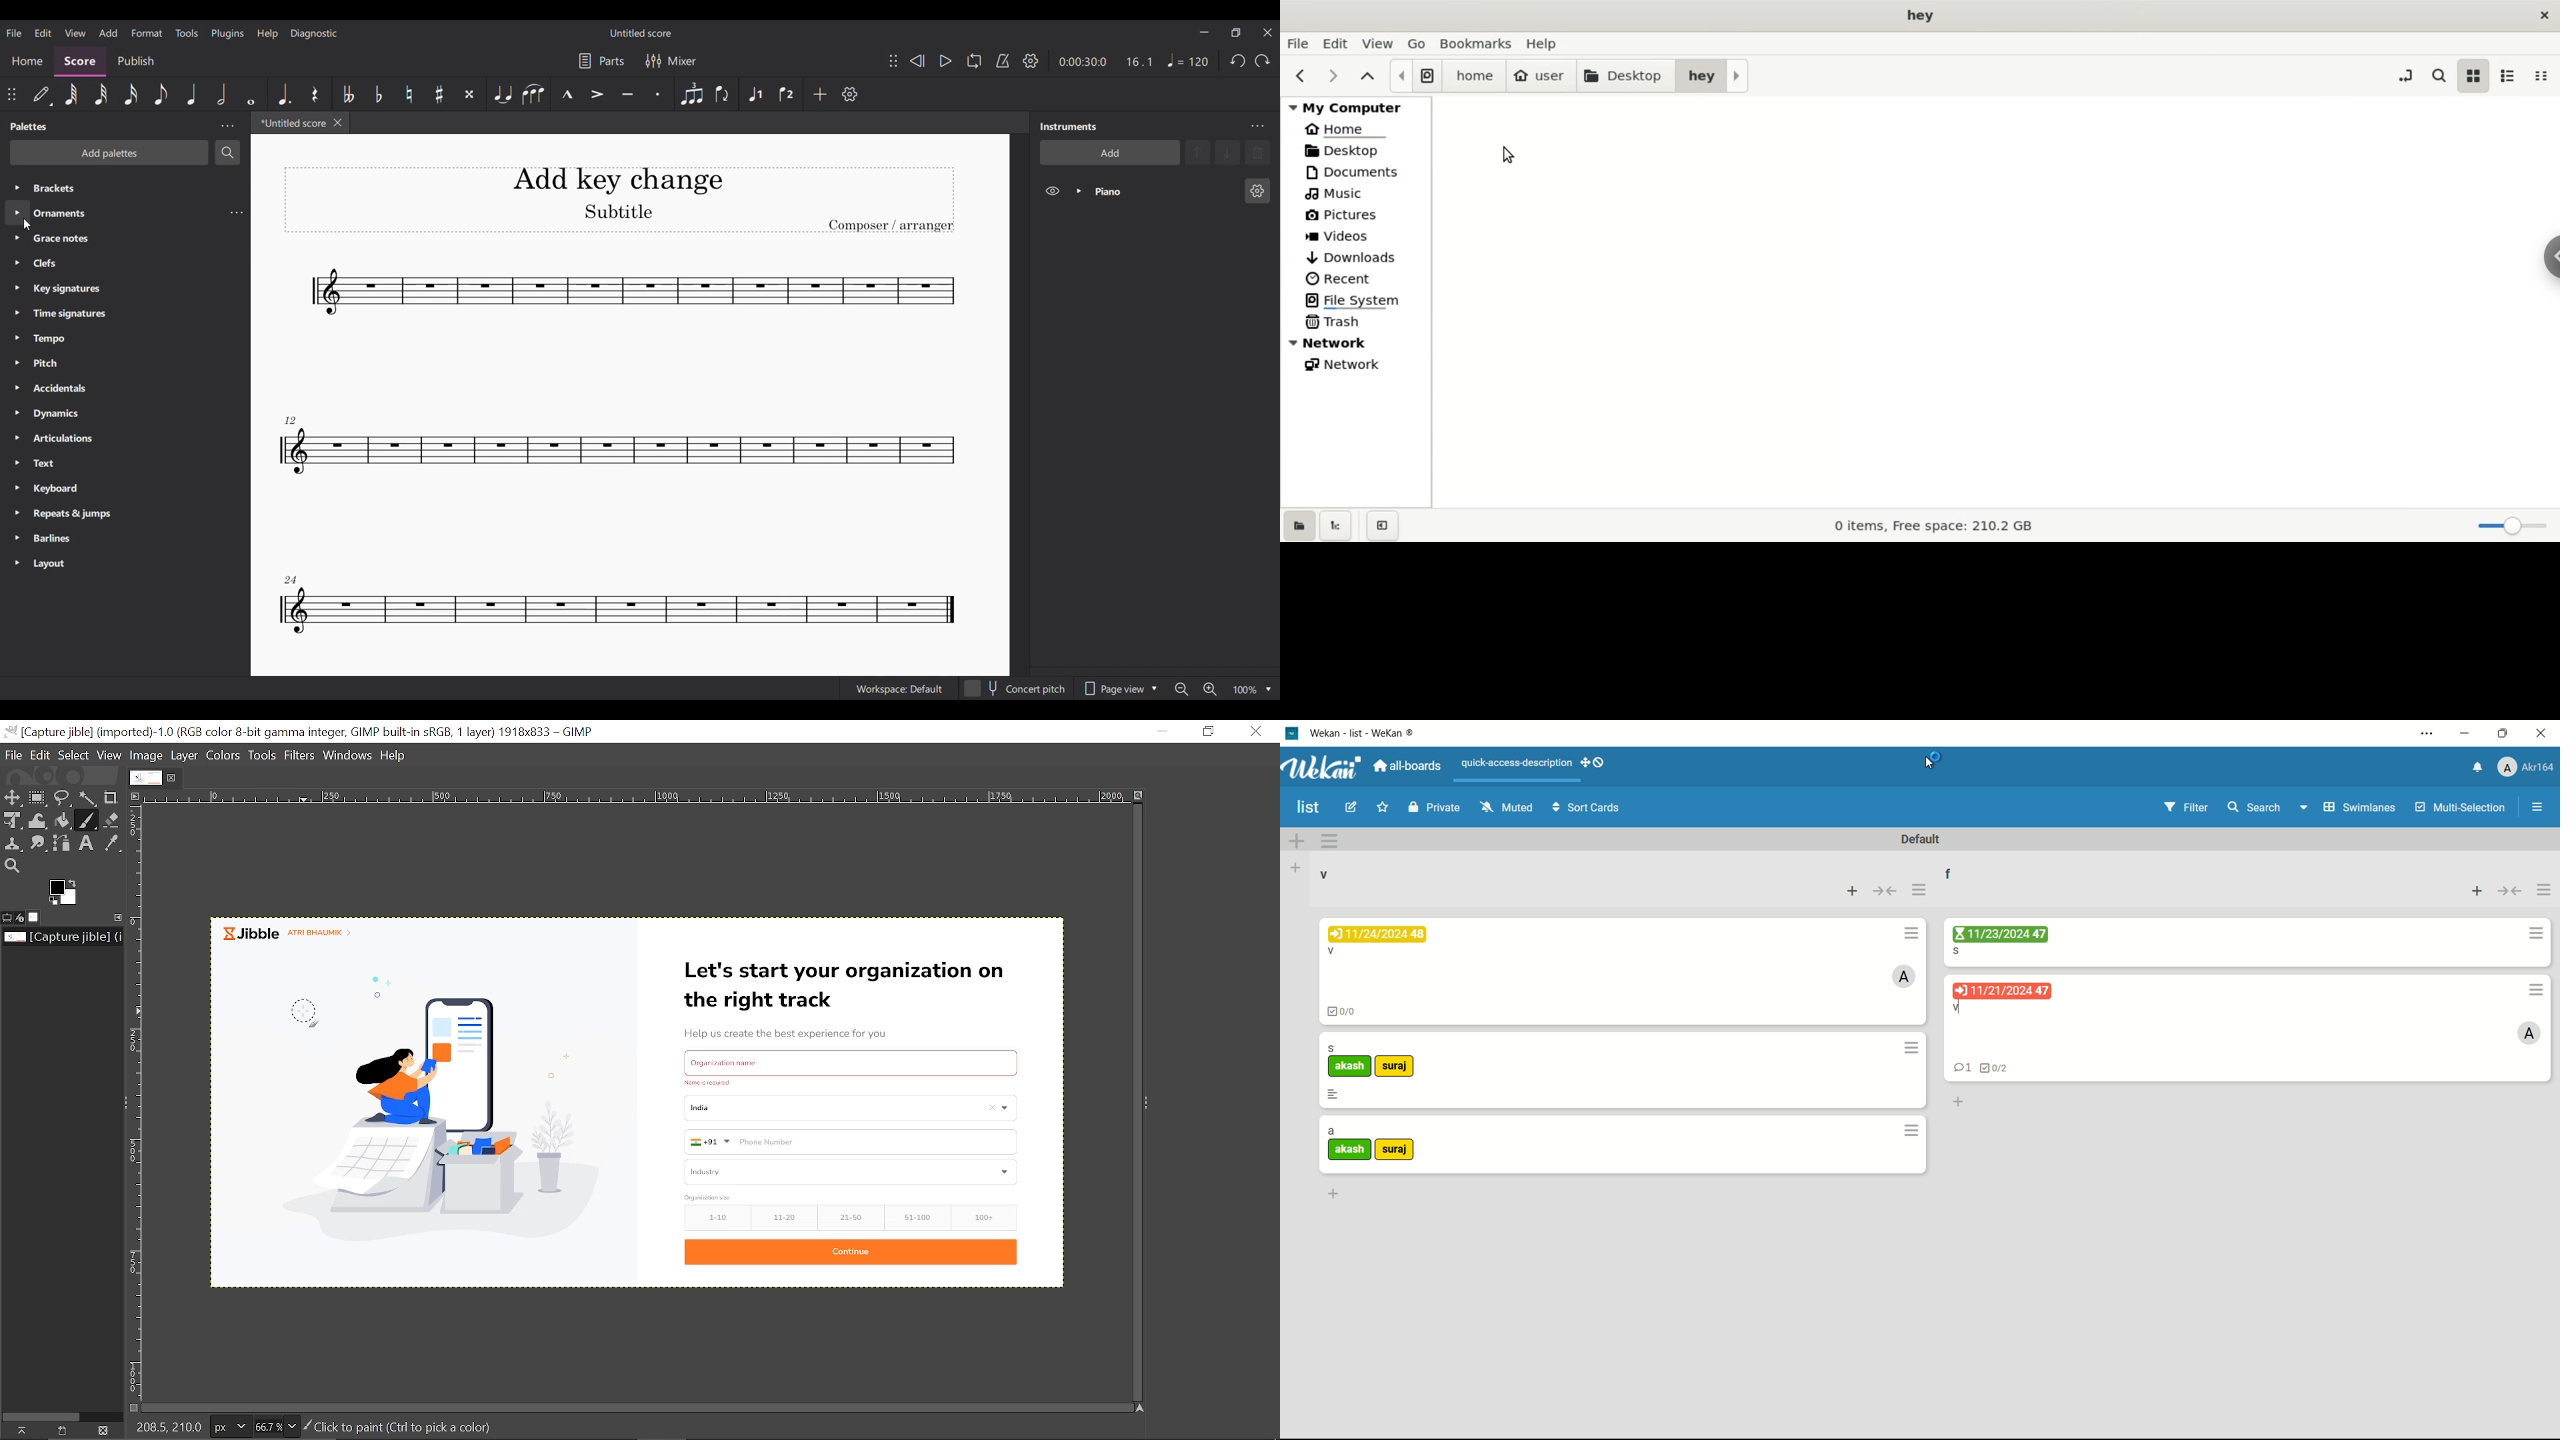 The width and height of the screenshot is (2576, 1456). Describe the element at coordinates (349, 756) in the screenshot. I see `Windows` at that location.